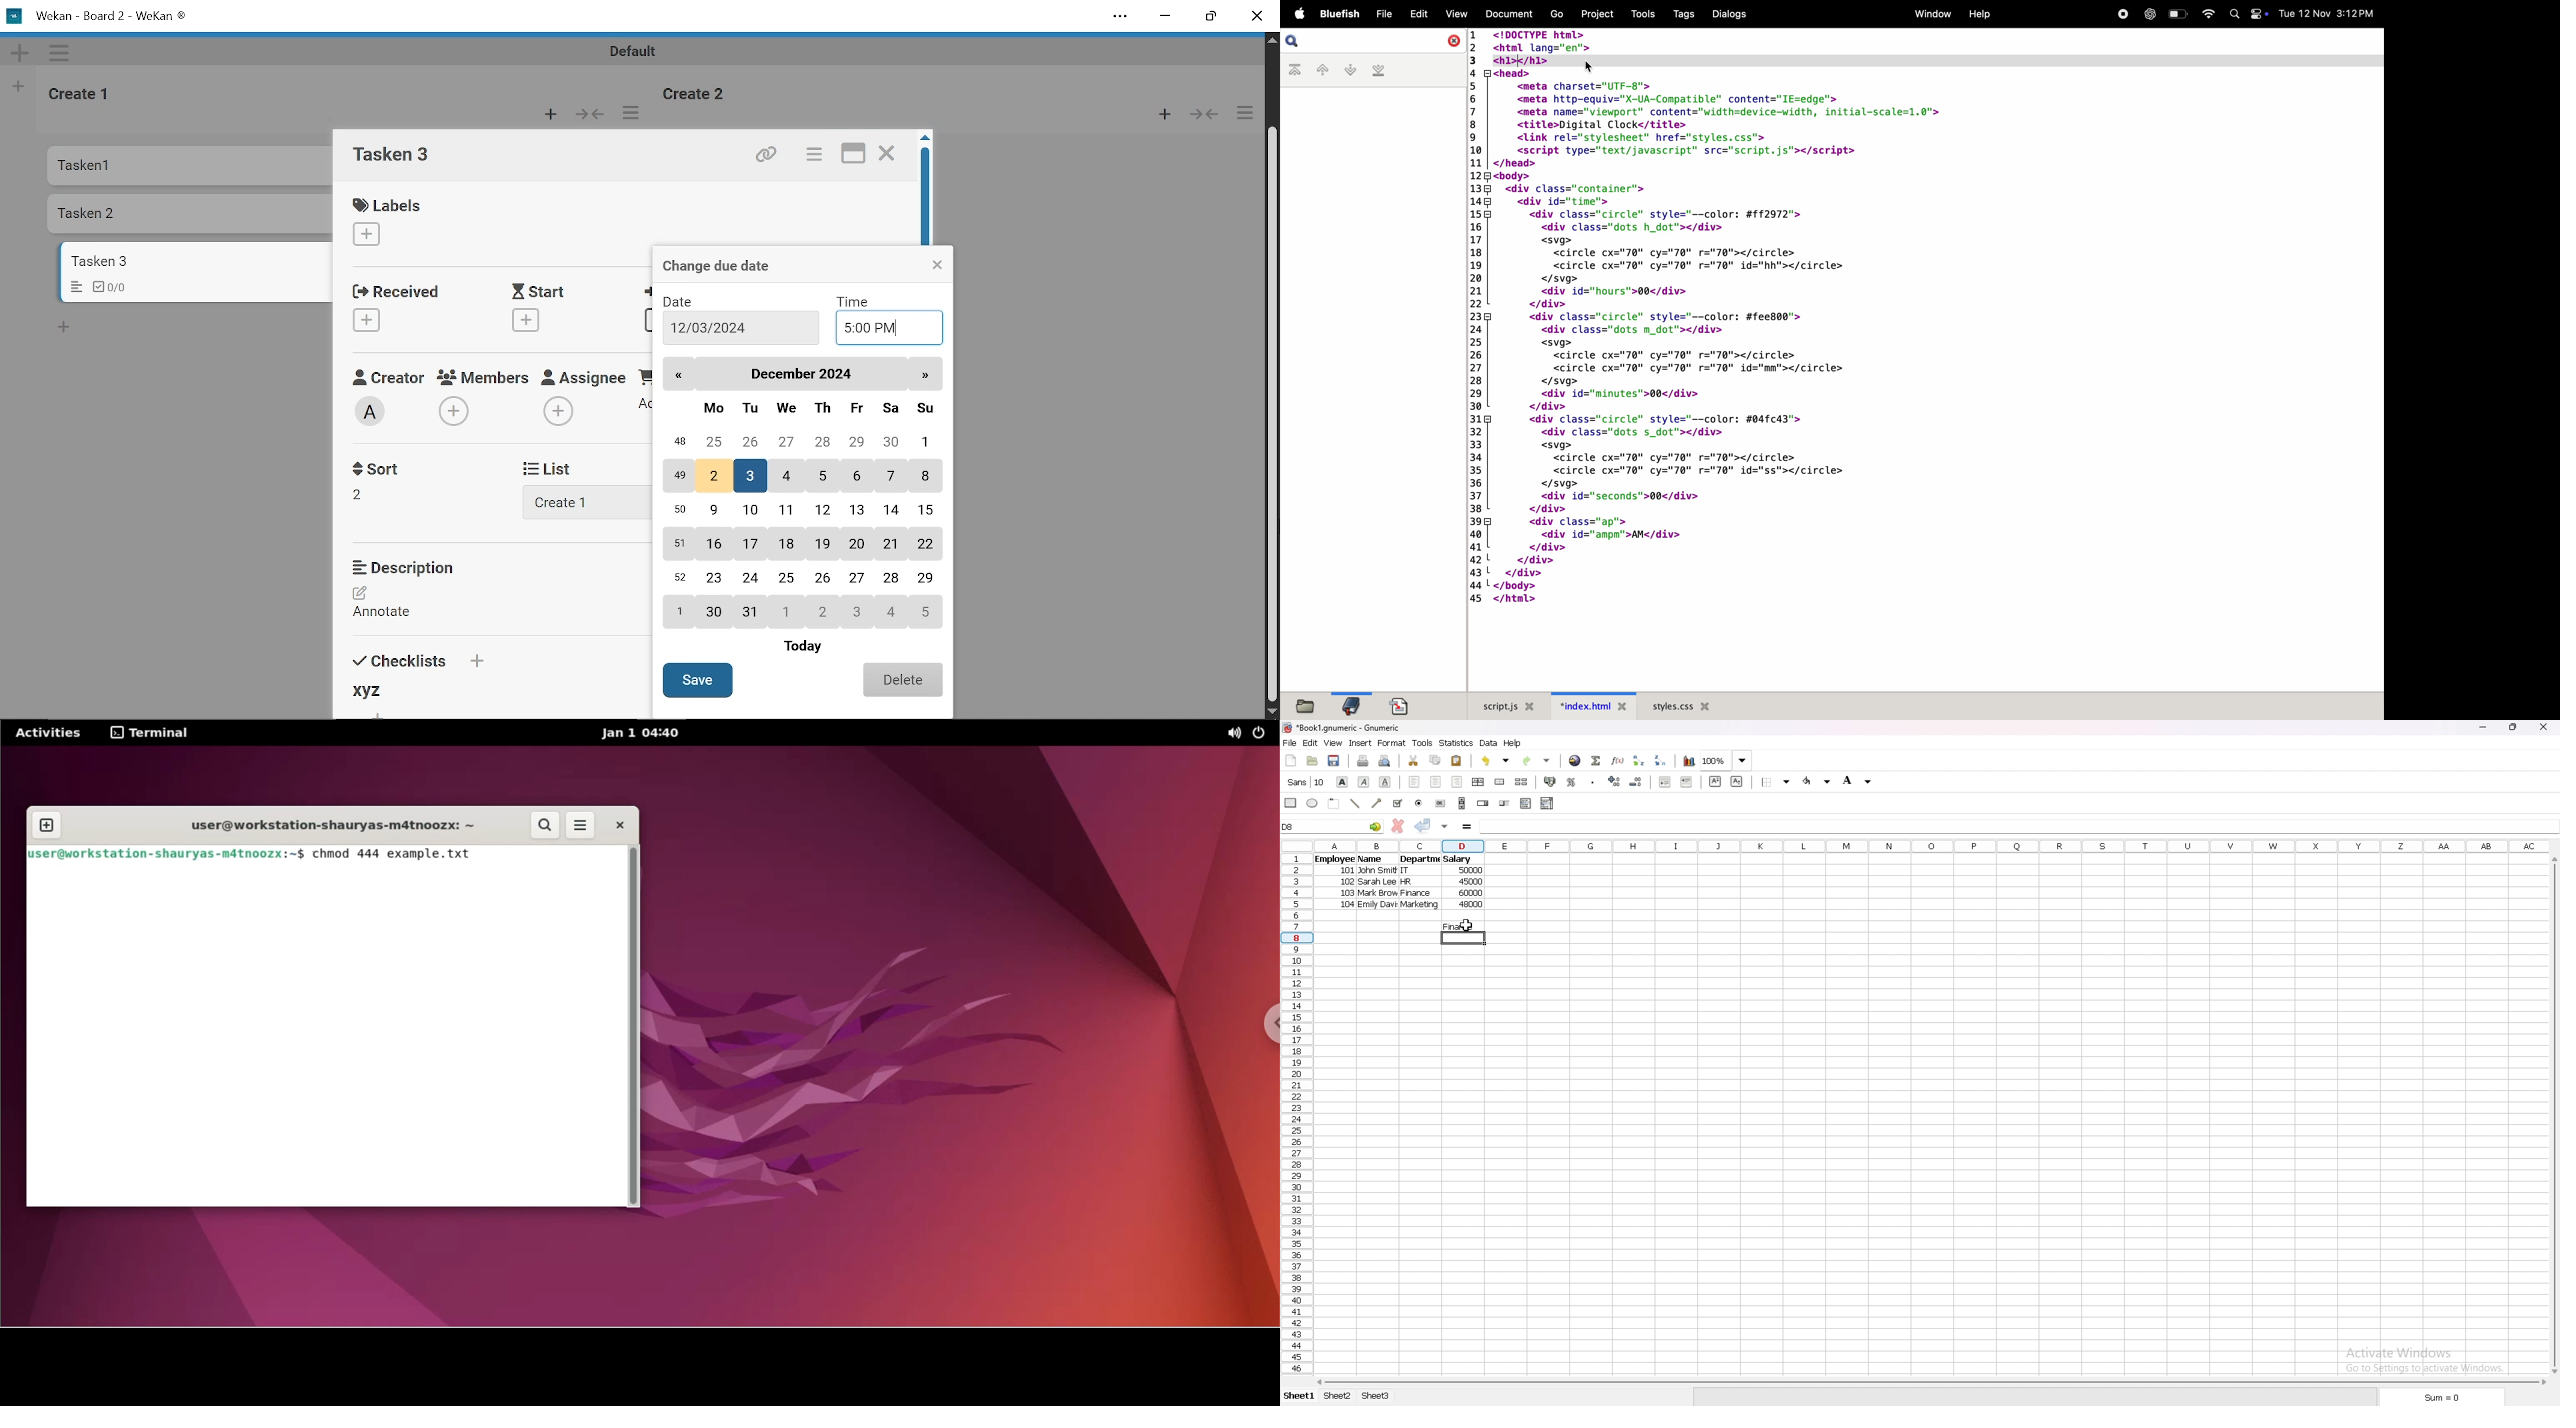  What do you see at coordinates (1375, 1397) in the screenshot?
I see `sheet 3` at bounding box center [1375, 1397].